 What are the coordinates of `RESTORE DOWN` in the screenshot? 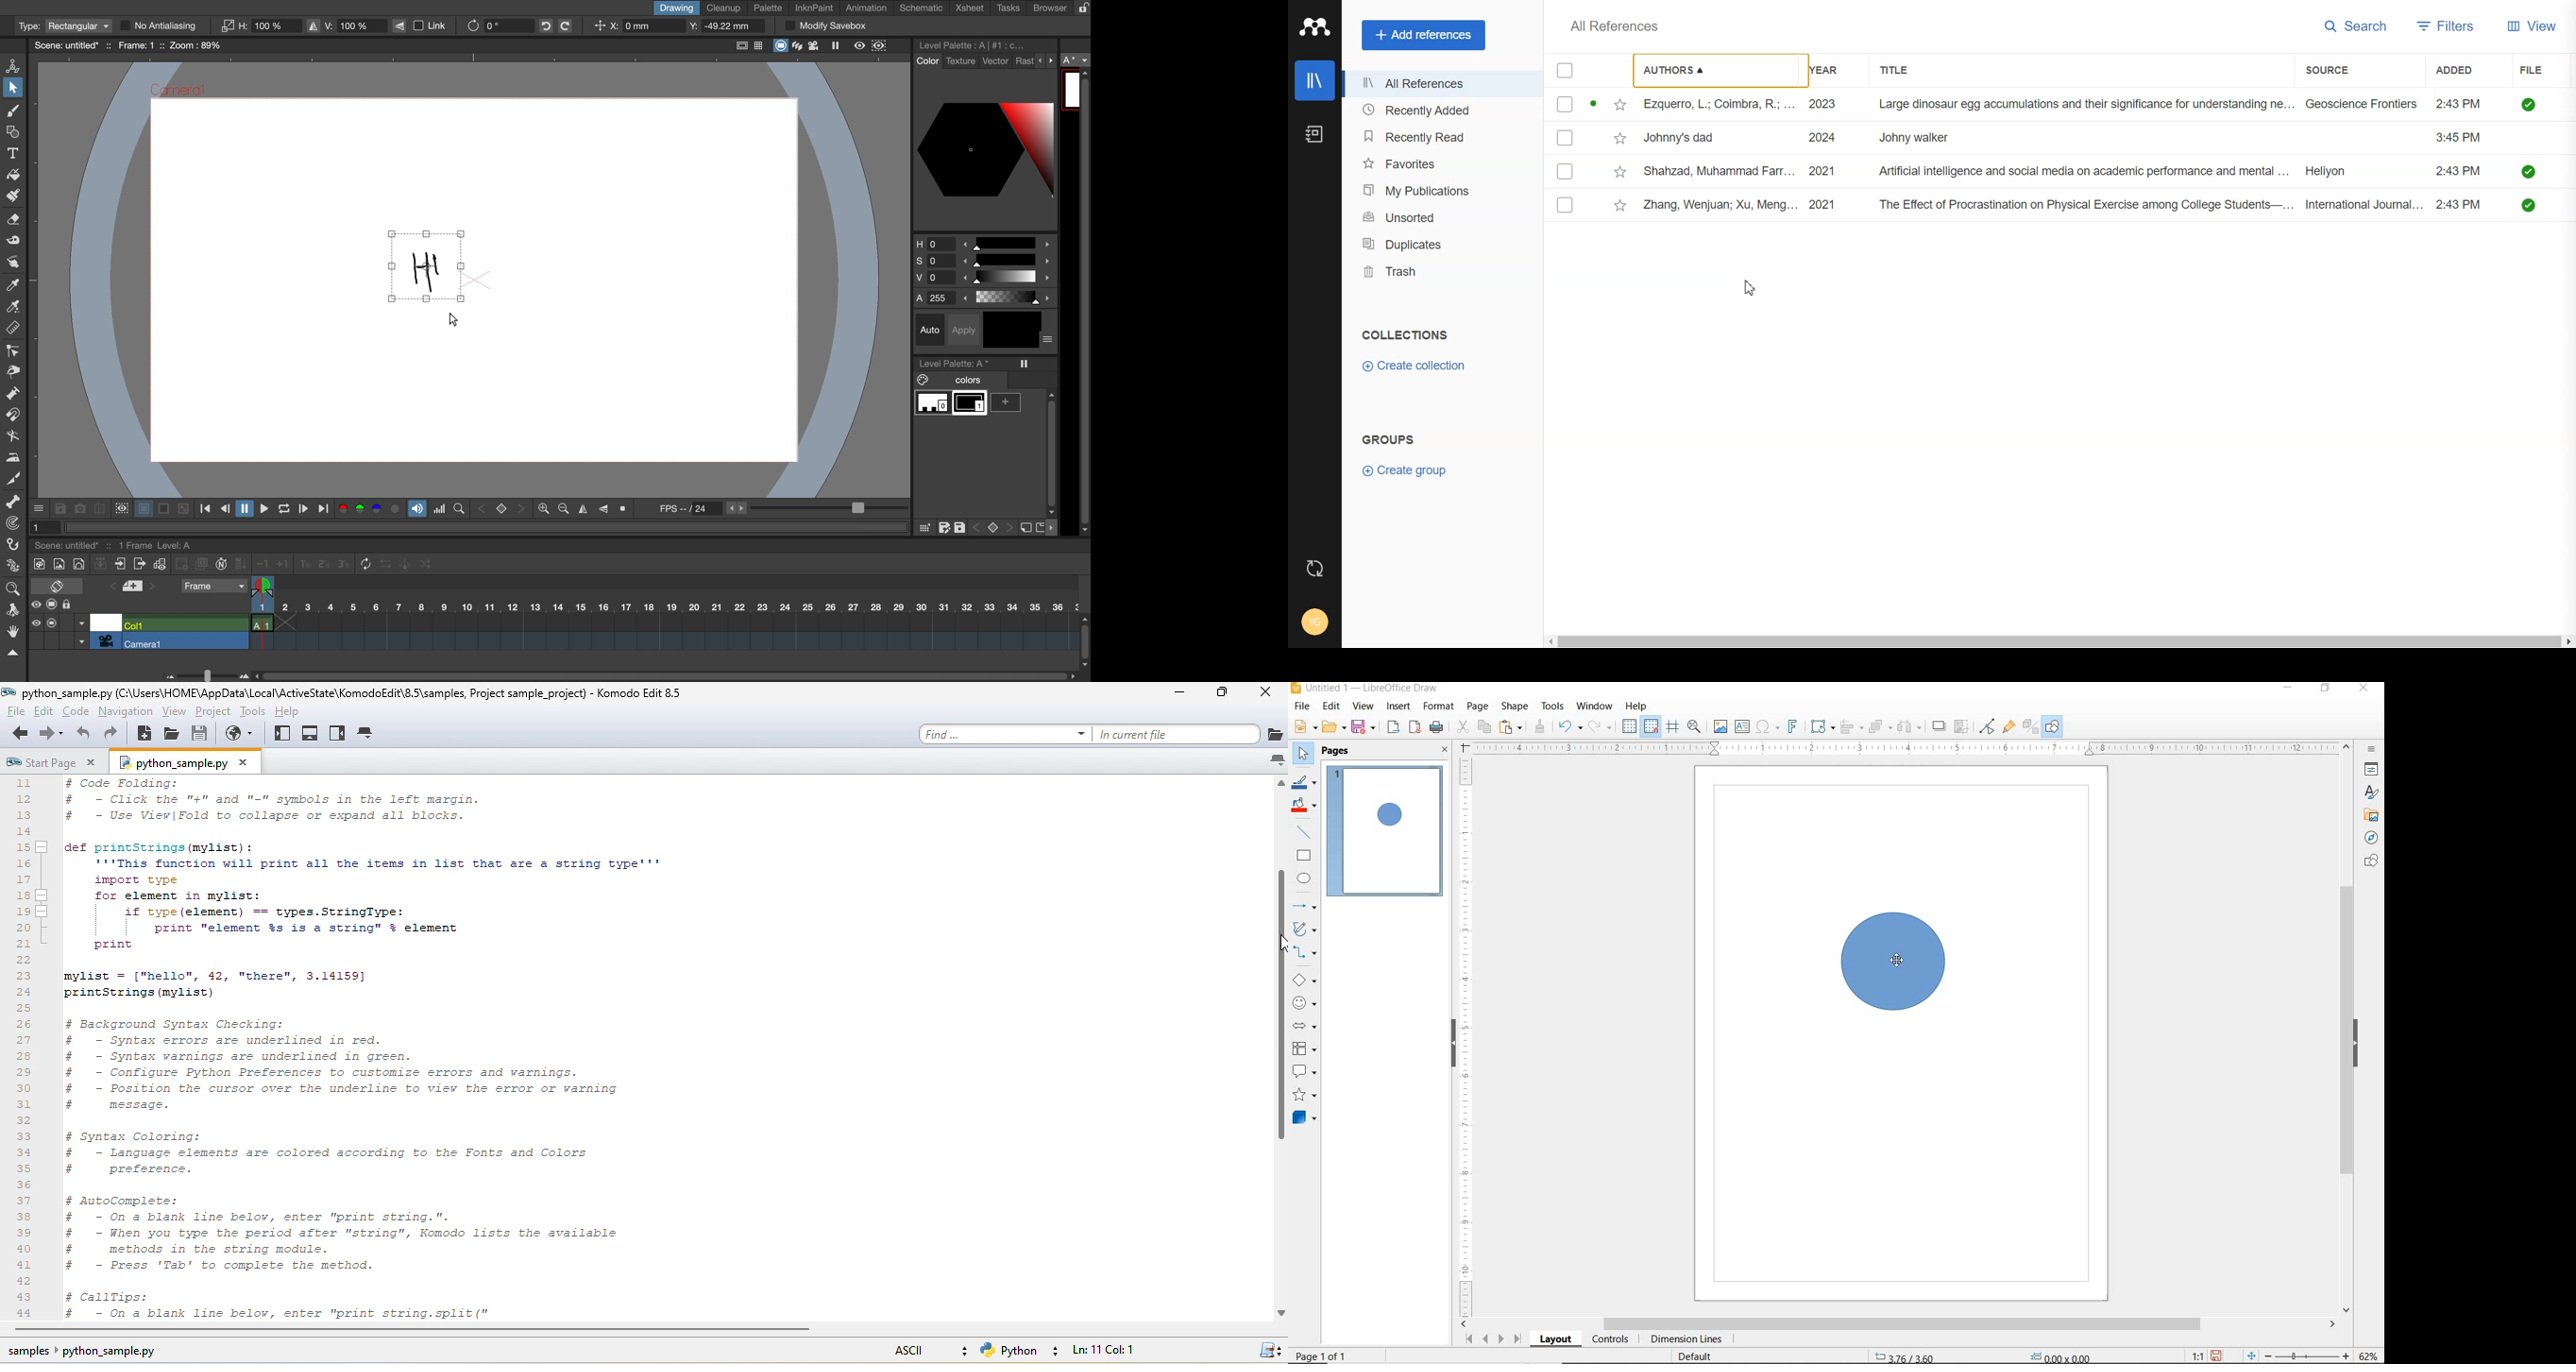 It's located at (2325, 689).